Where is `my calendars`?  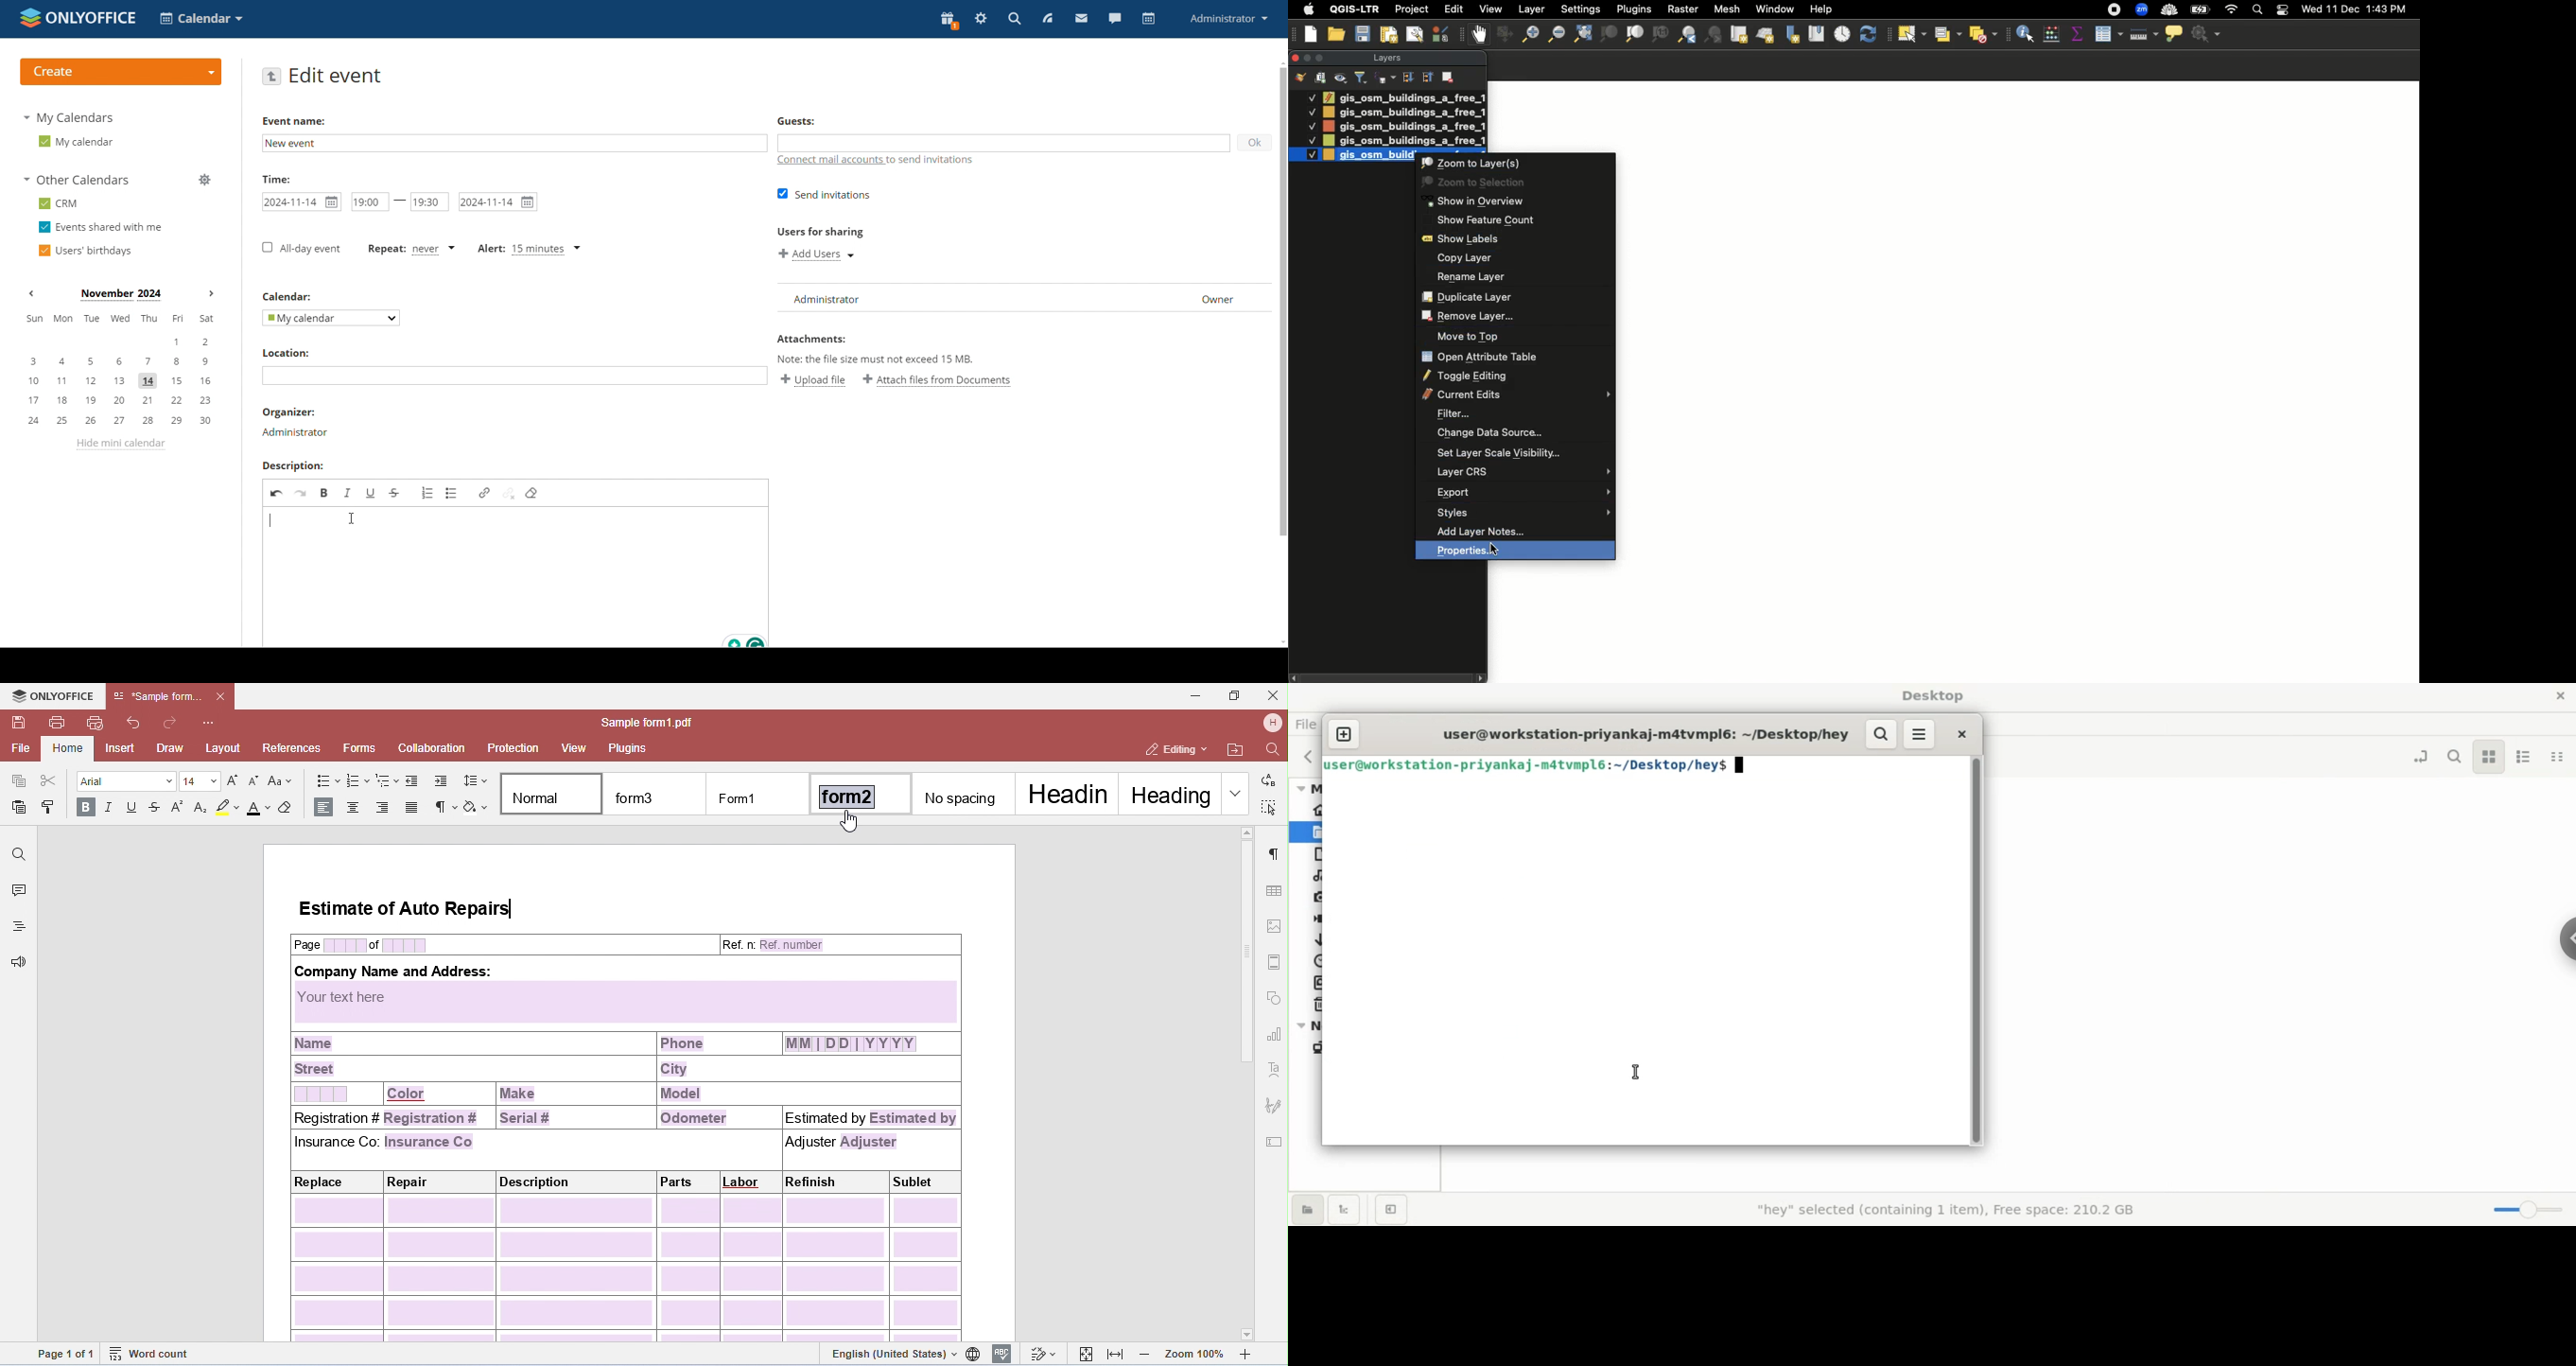 my calendars is located at coordinates (66, 117).